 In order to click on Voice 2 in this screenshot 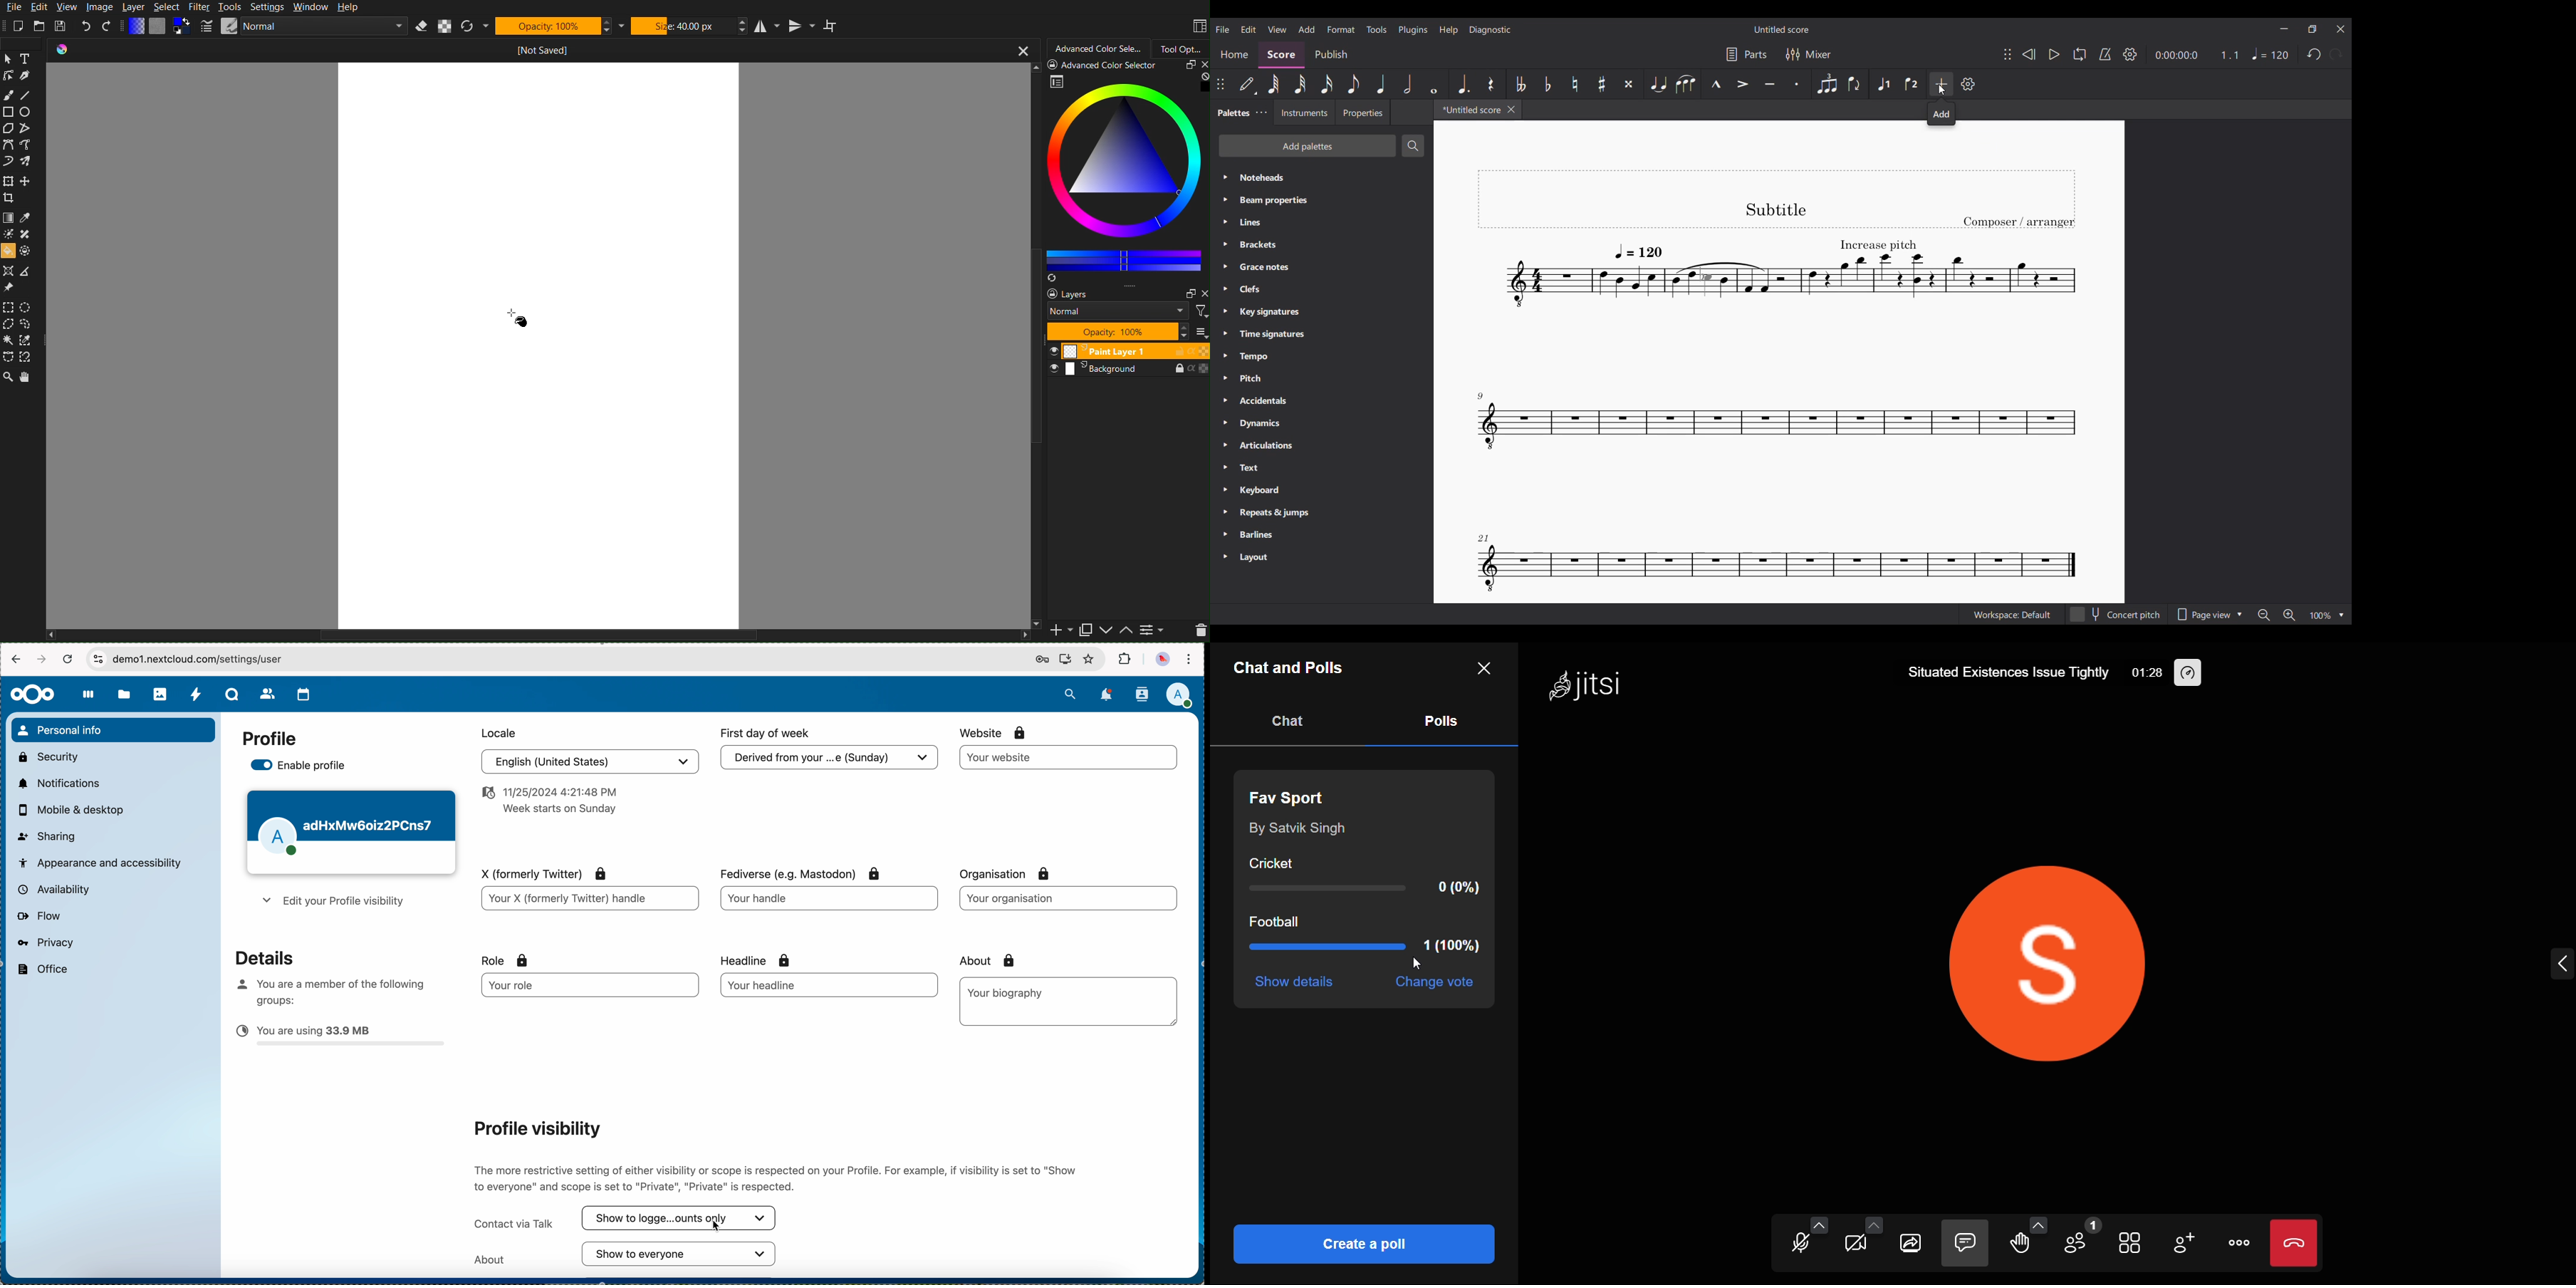, I will do `click(1912, 84)`.